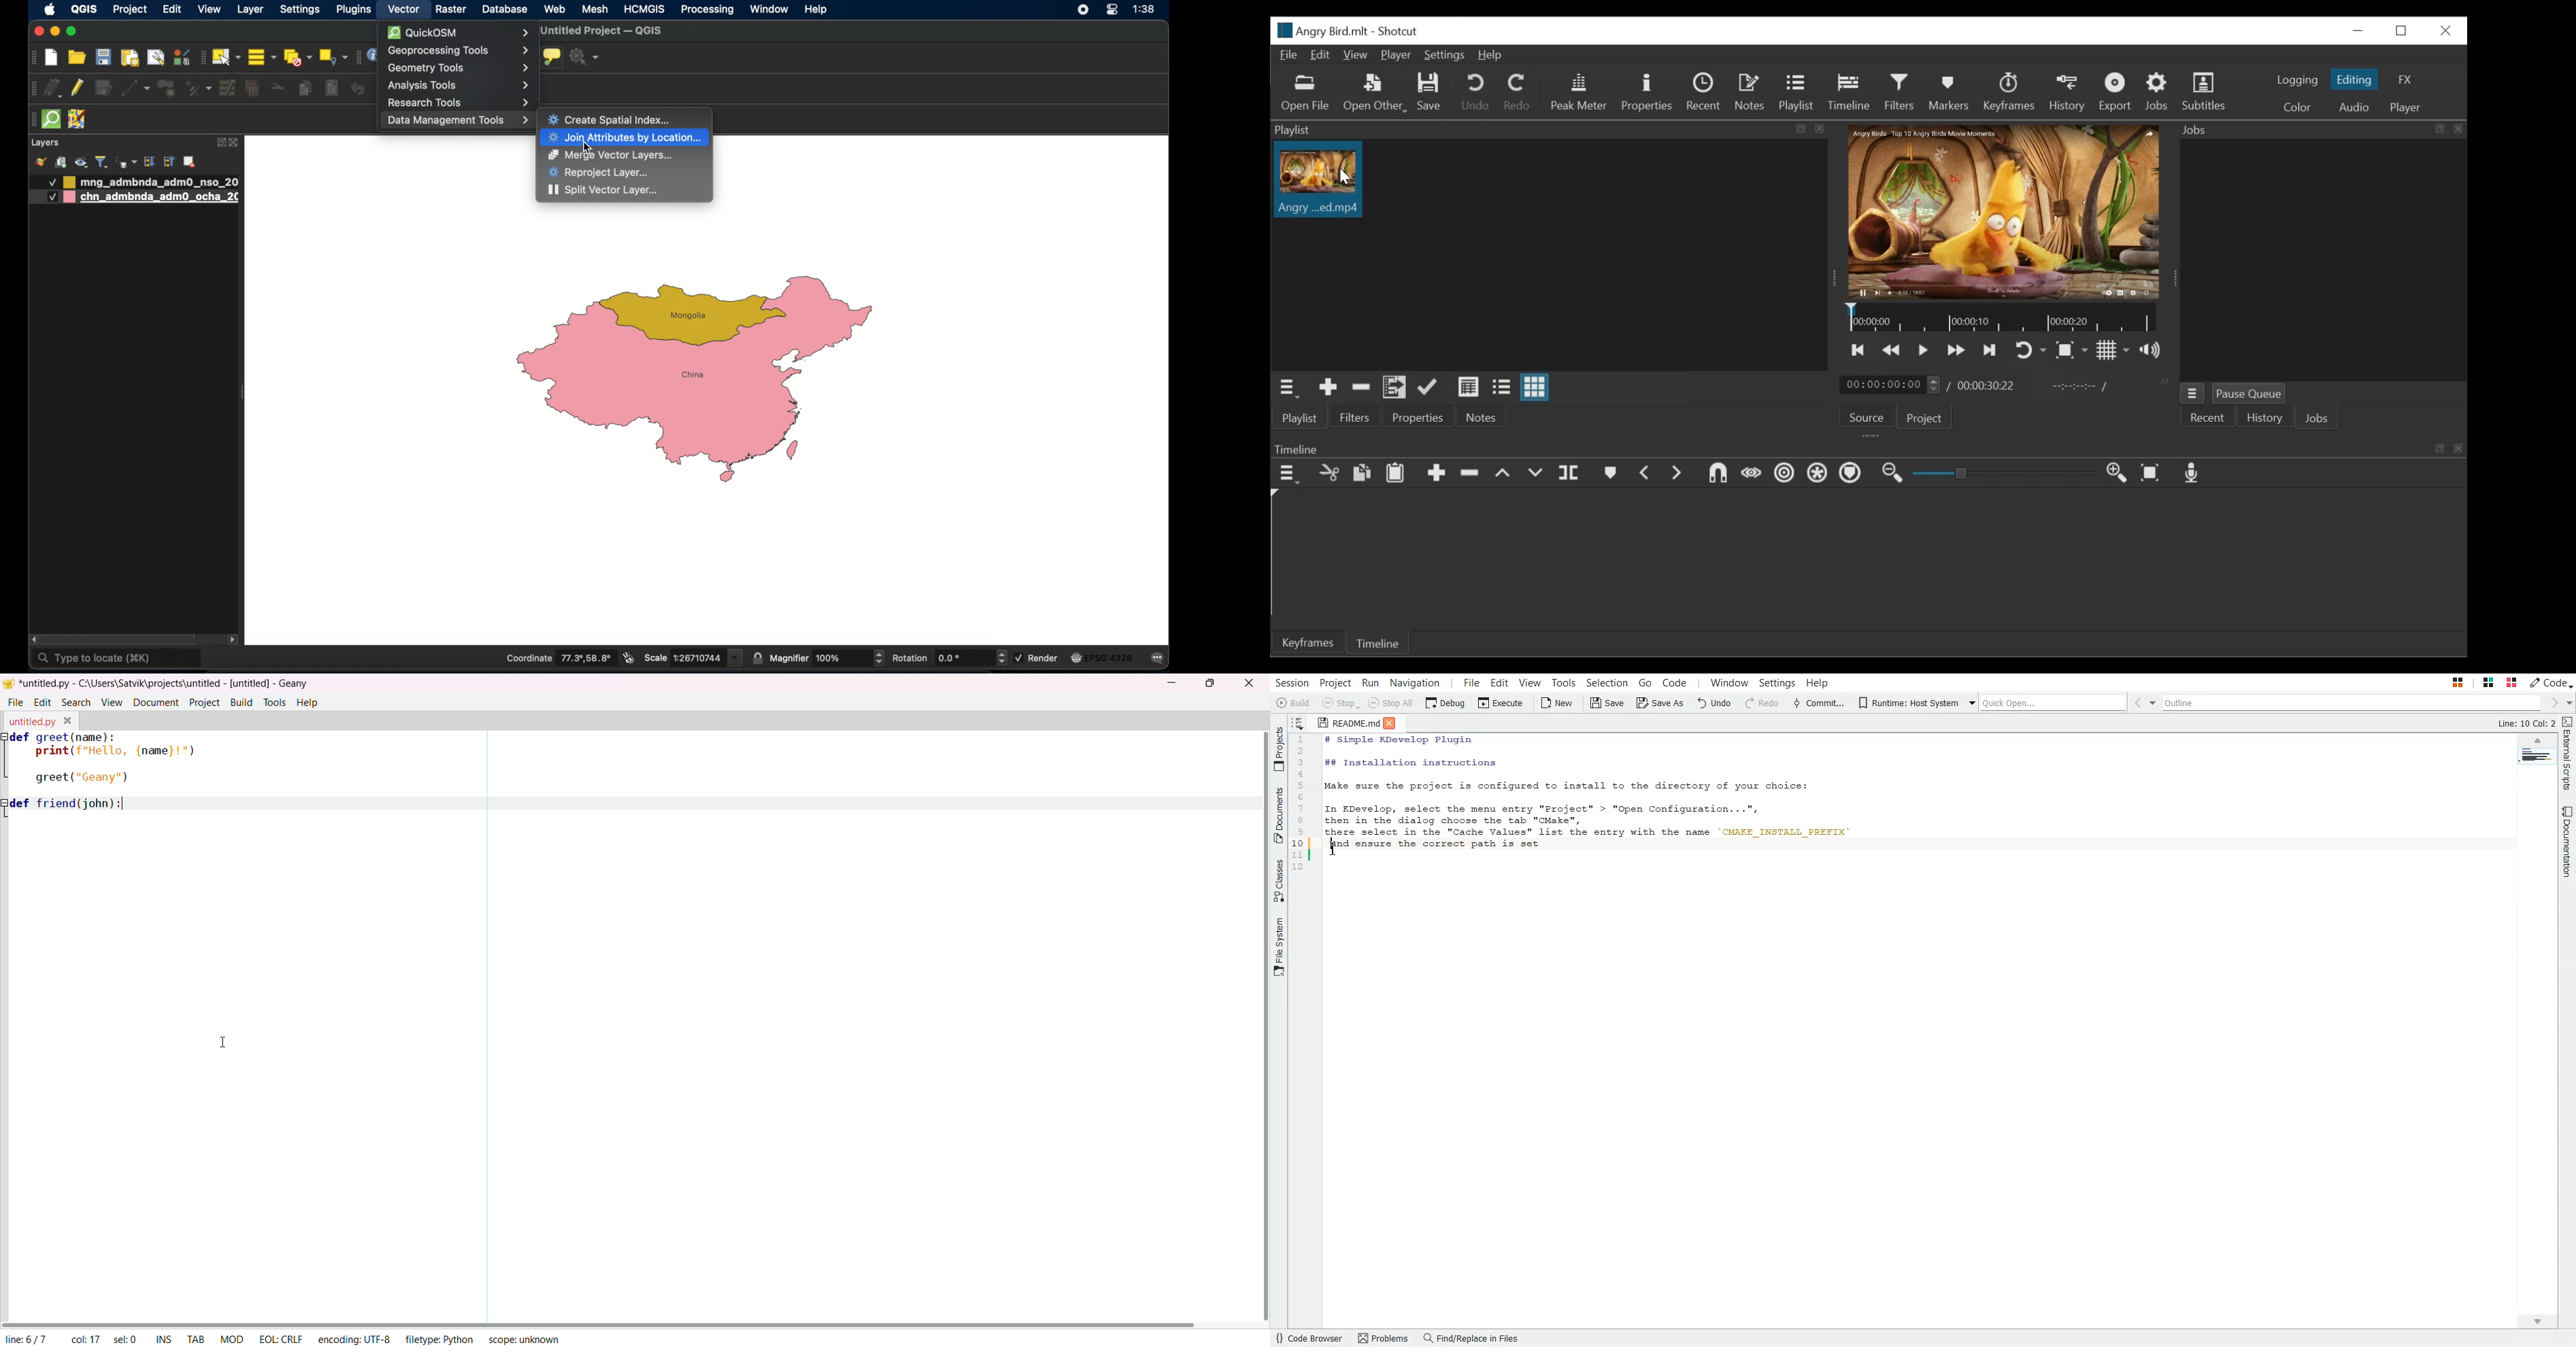 Image resolution: width=2576 pixels, height=1372 pixels. I want to click on Edit, so click(1500, 682).